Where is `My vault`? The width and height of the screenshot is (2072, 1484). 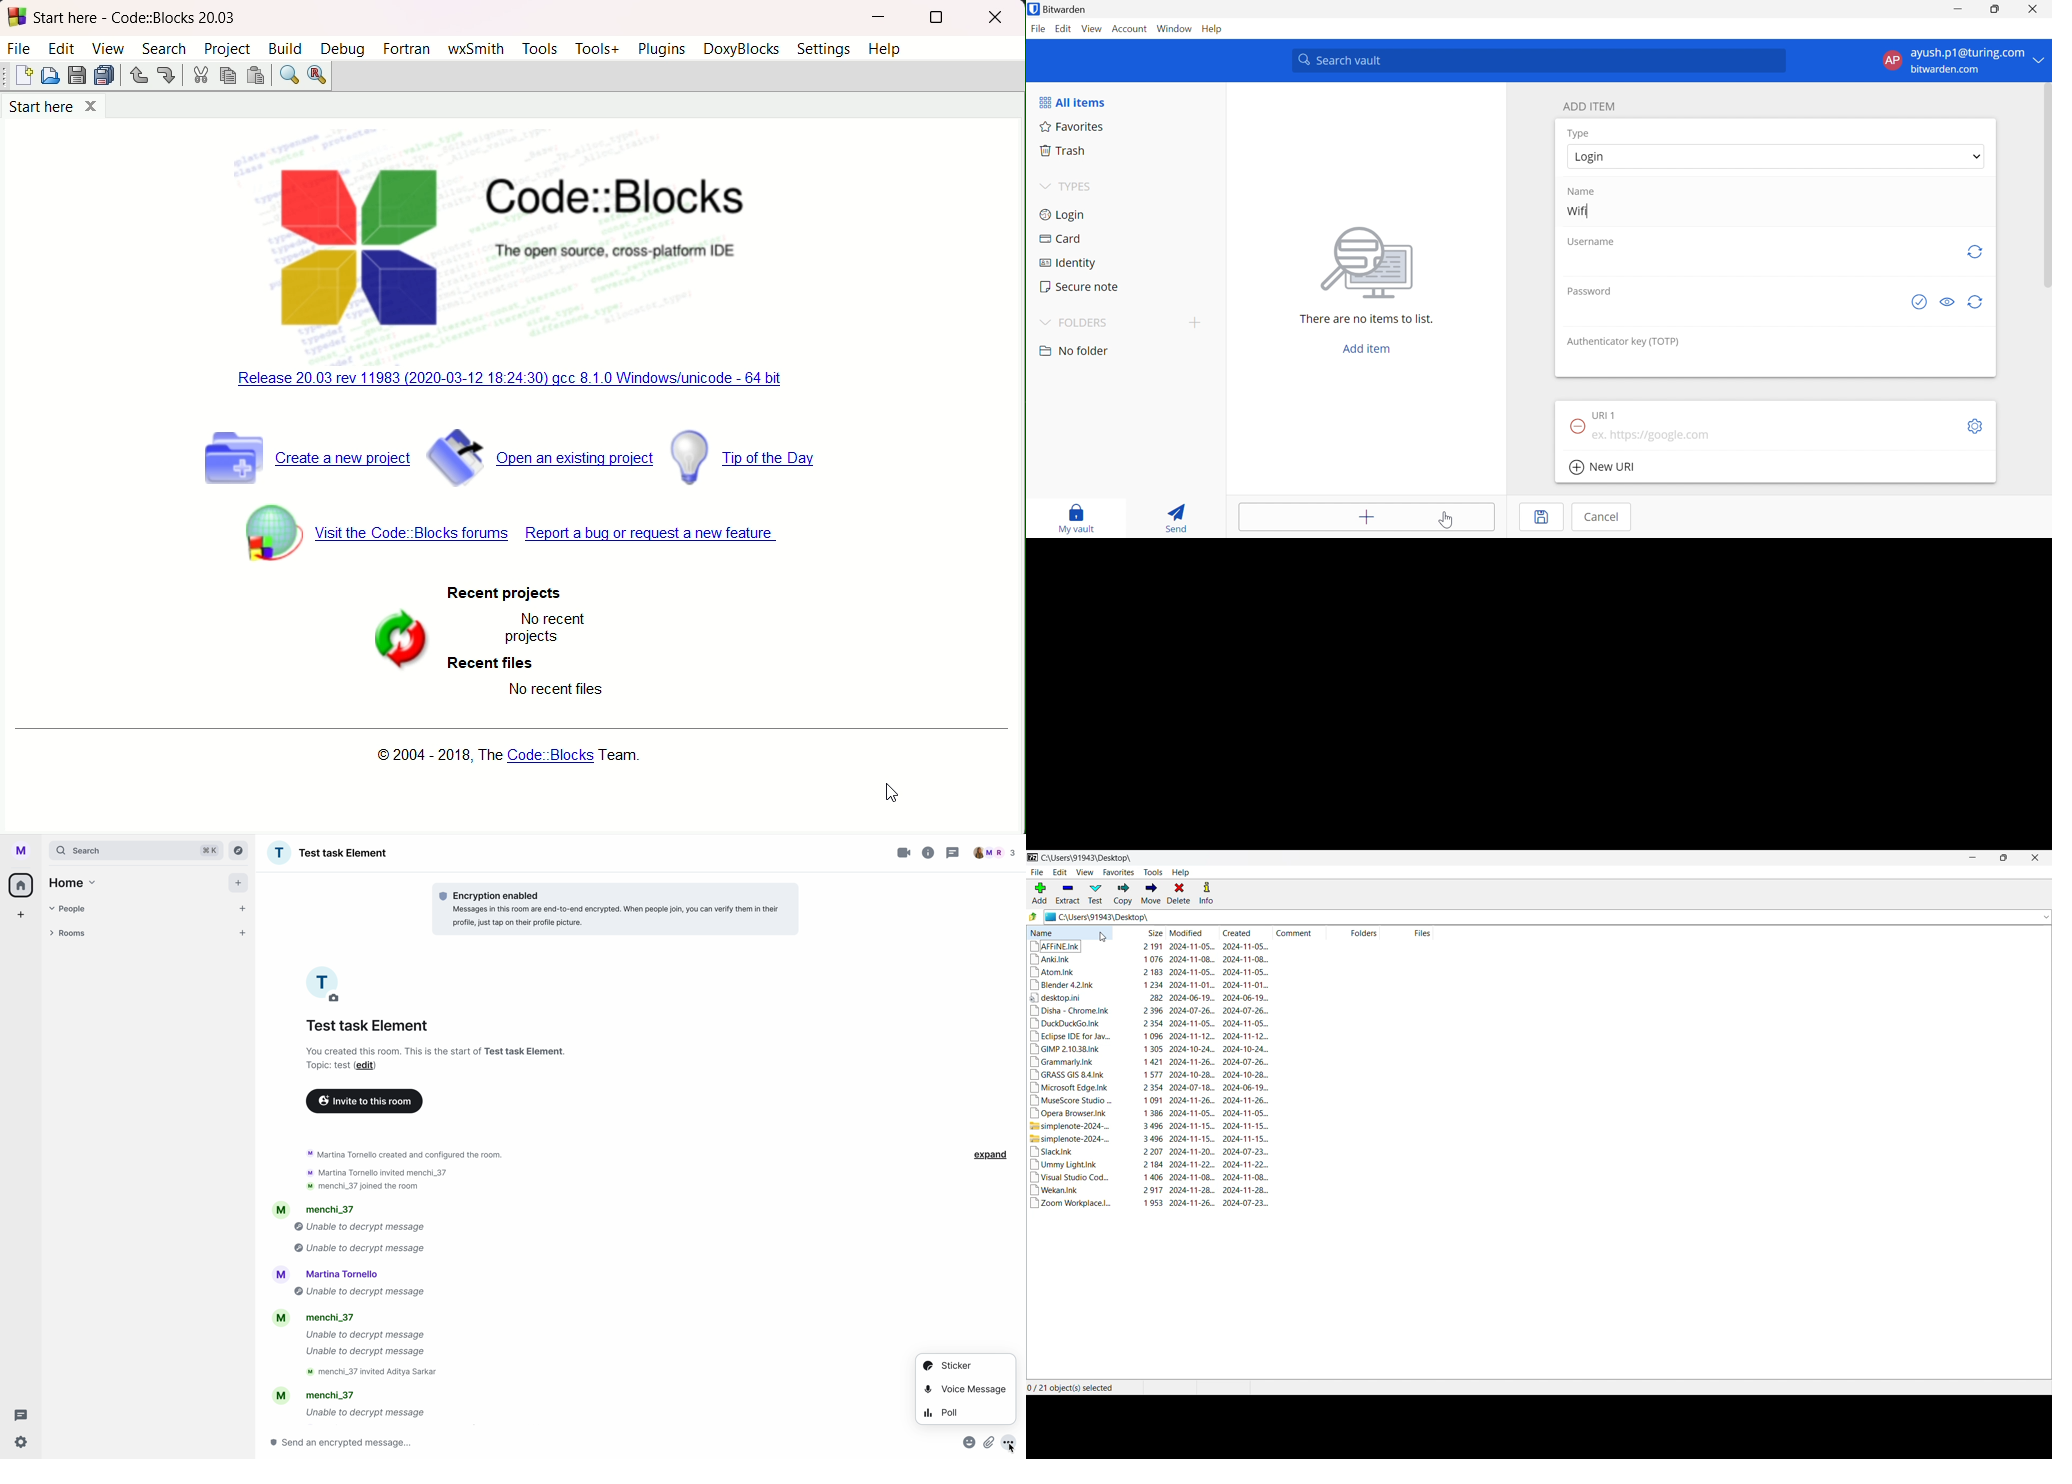
My vault is located at coordinates (1077, 514).